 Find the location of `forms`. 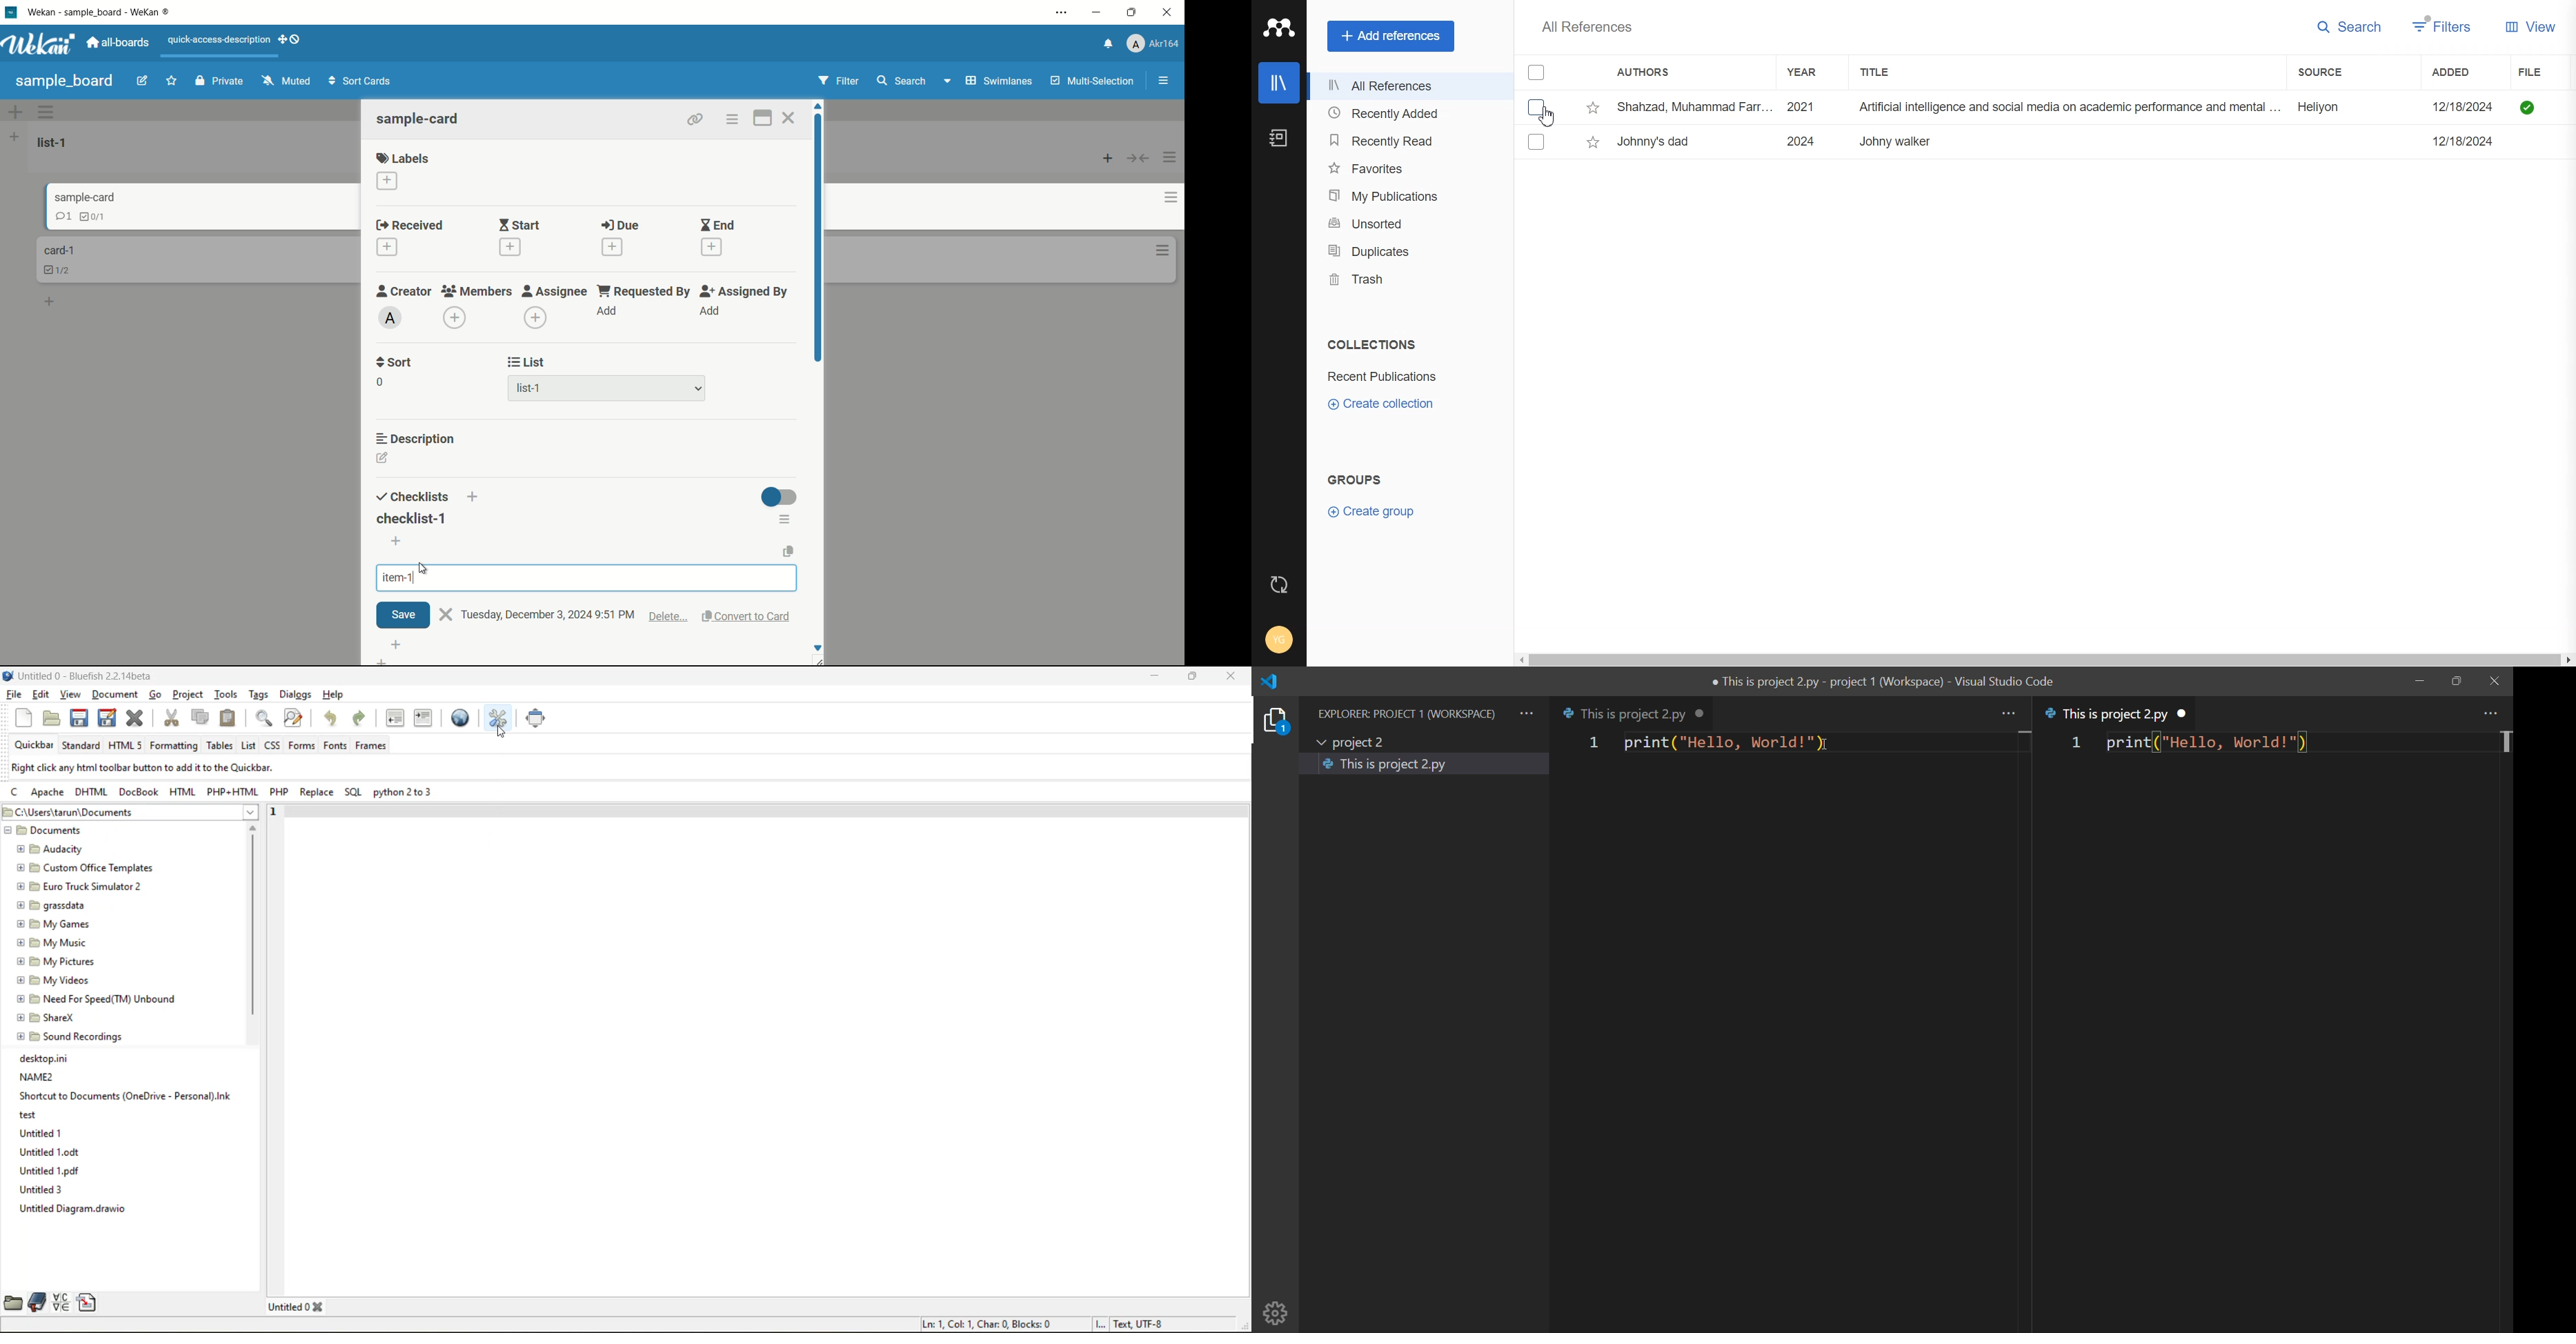

forms is located at coordinates (301, 745).